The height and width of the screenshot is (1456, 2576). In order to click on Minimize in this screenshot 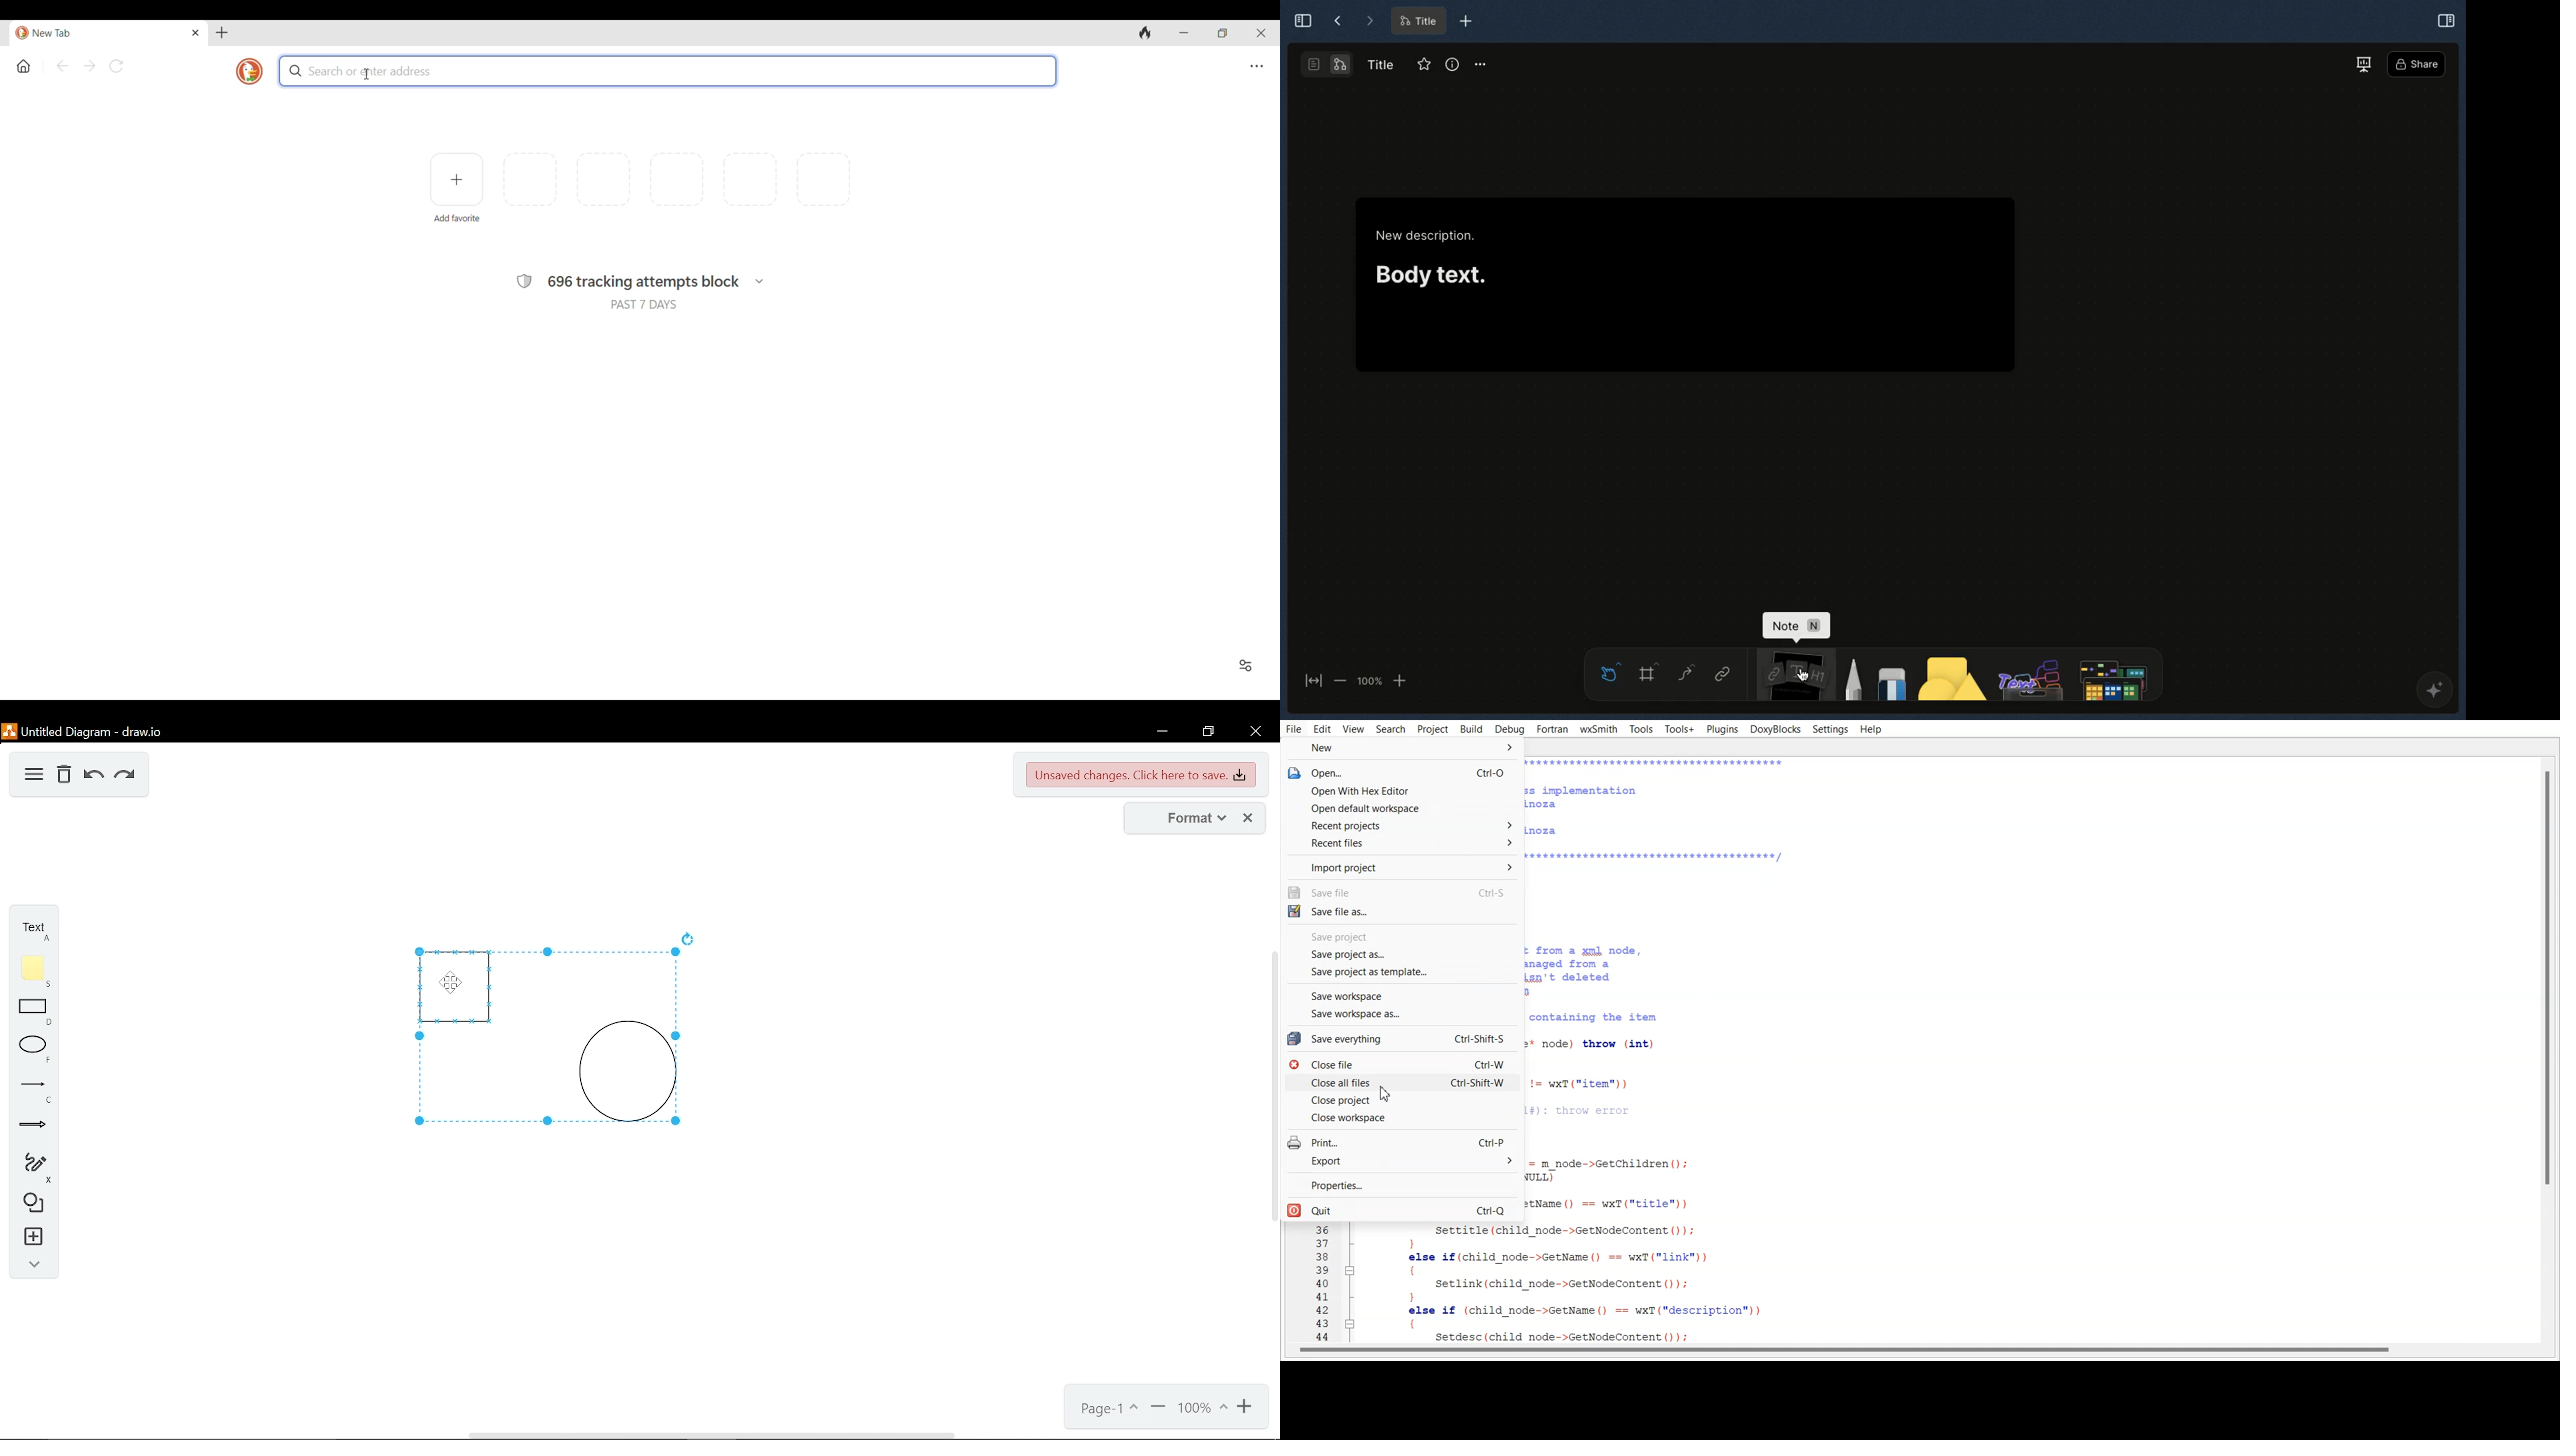, I will do `click(1183, 33)`.